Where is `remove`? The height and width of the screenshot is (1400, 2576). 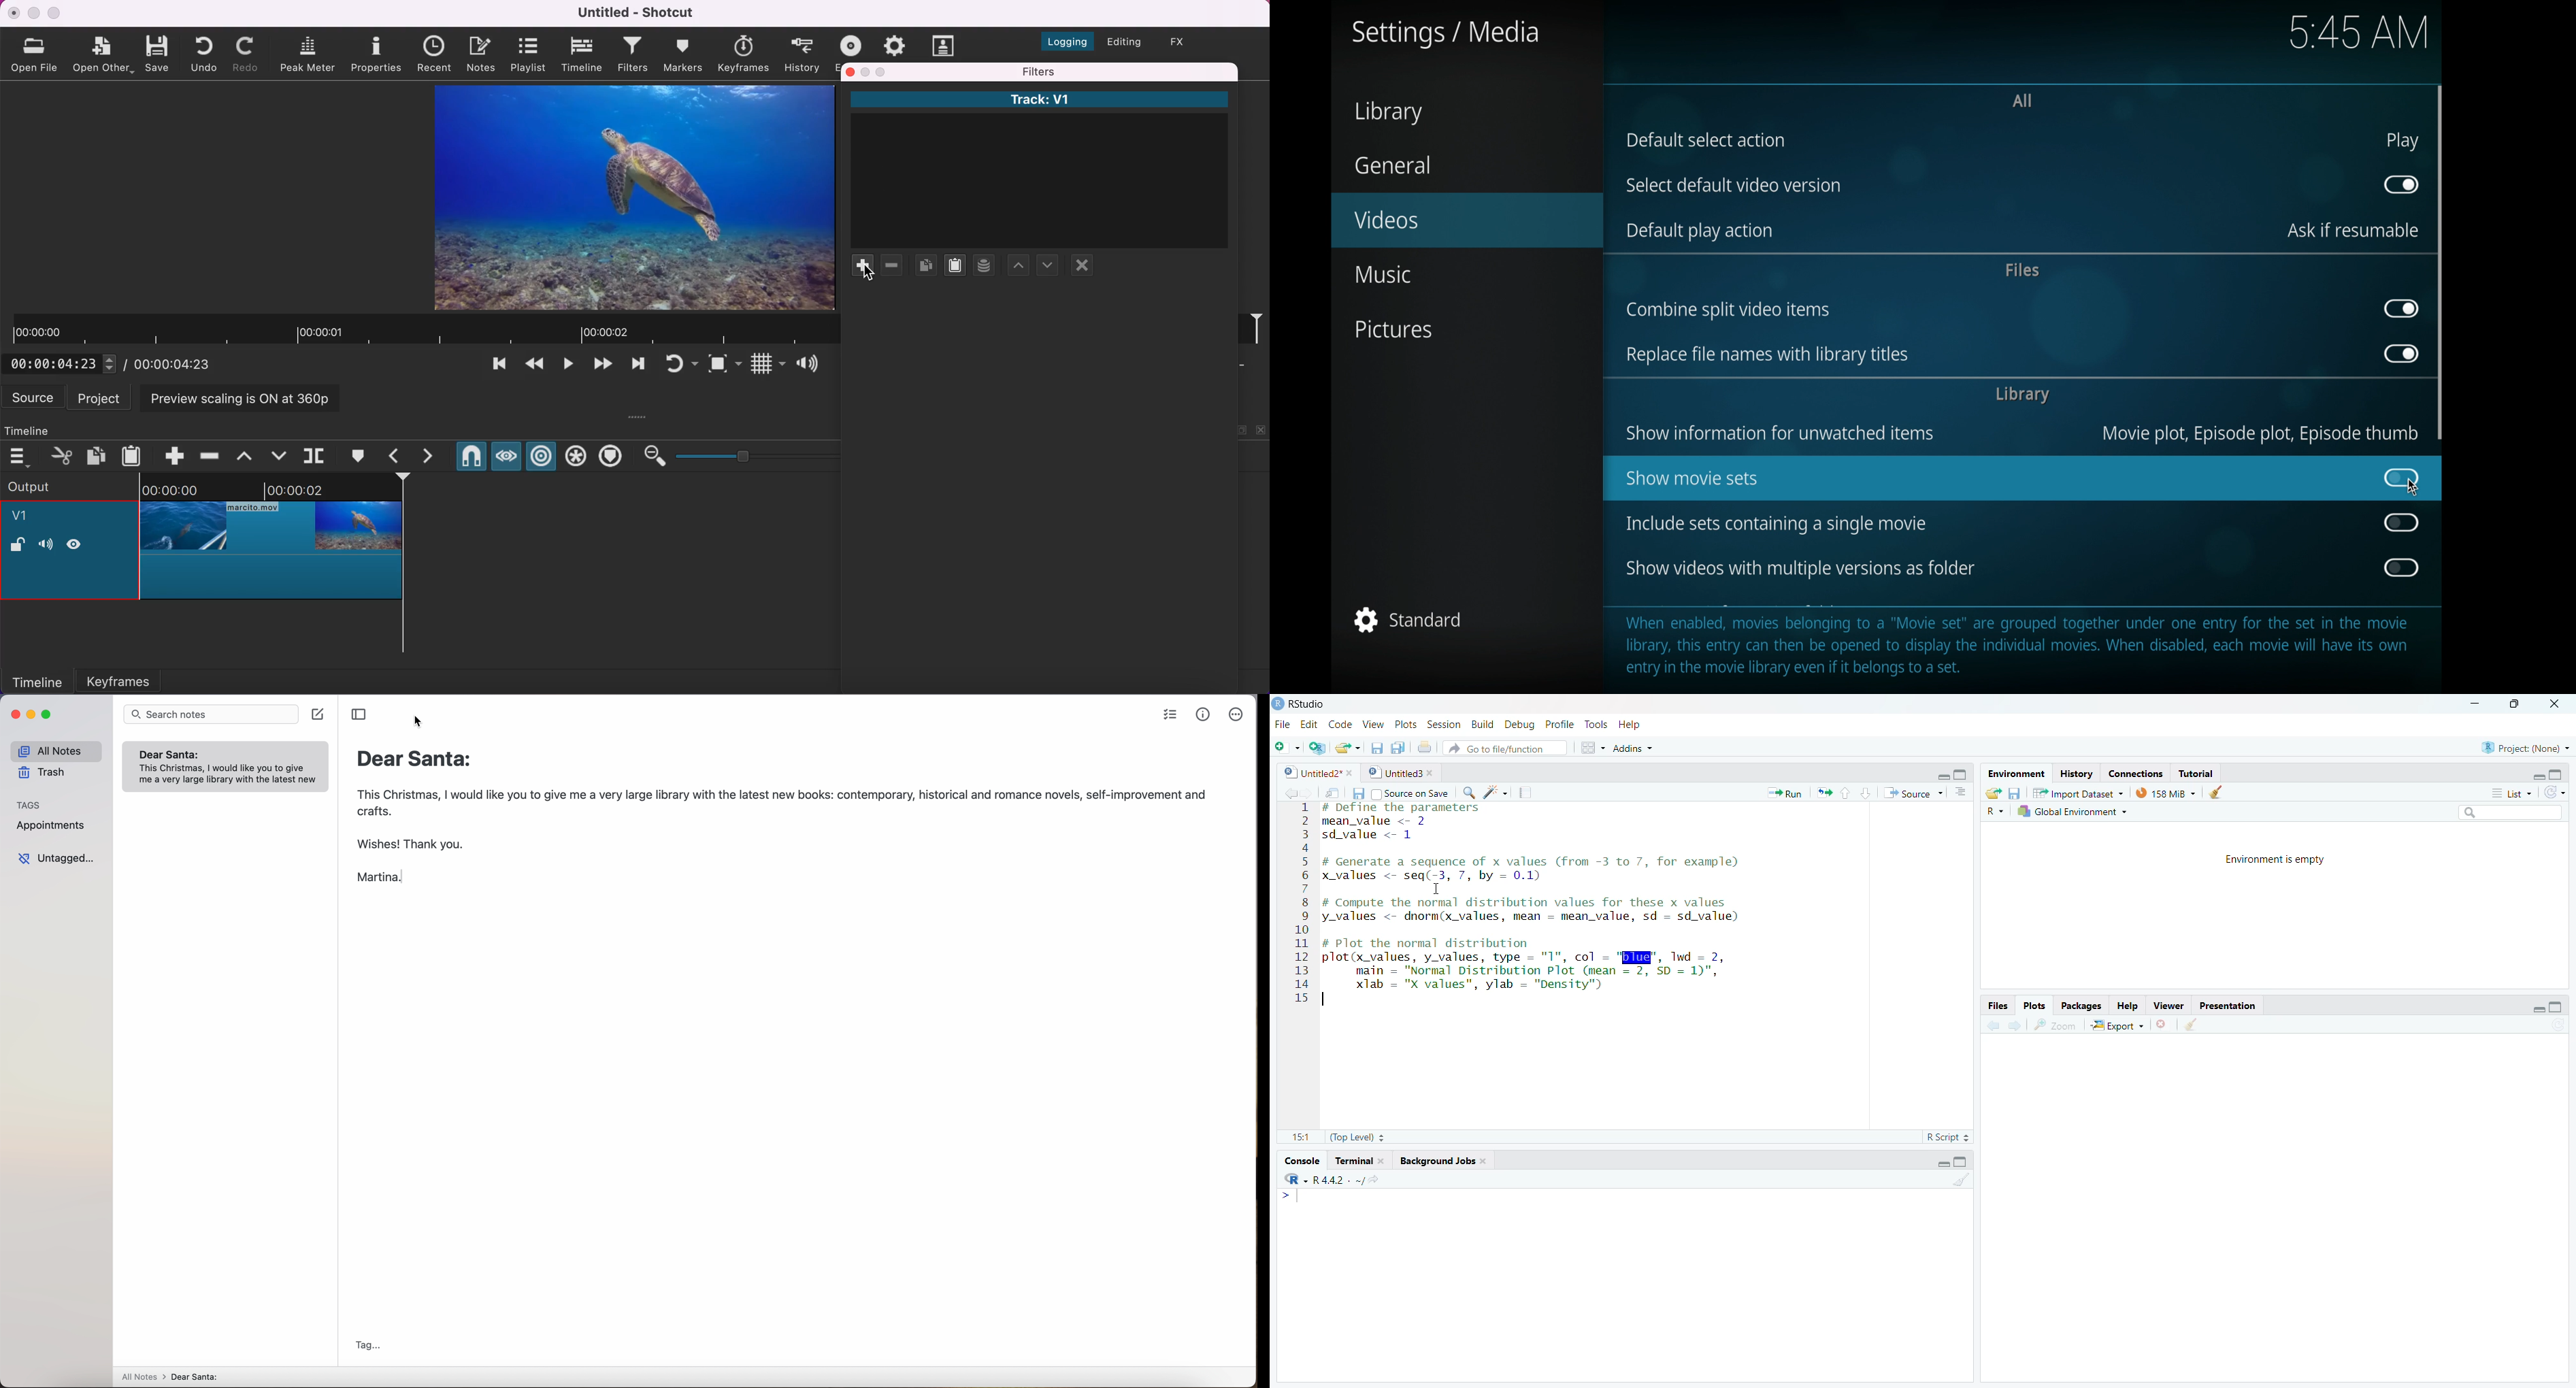
remove is located at coordinates (894, 268).